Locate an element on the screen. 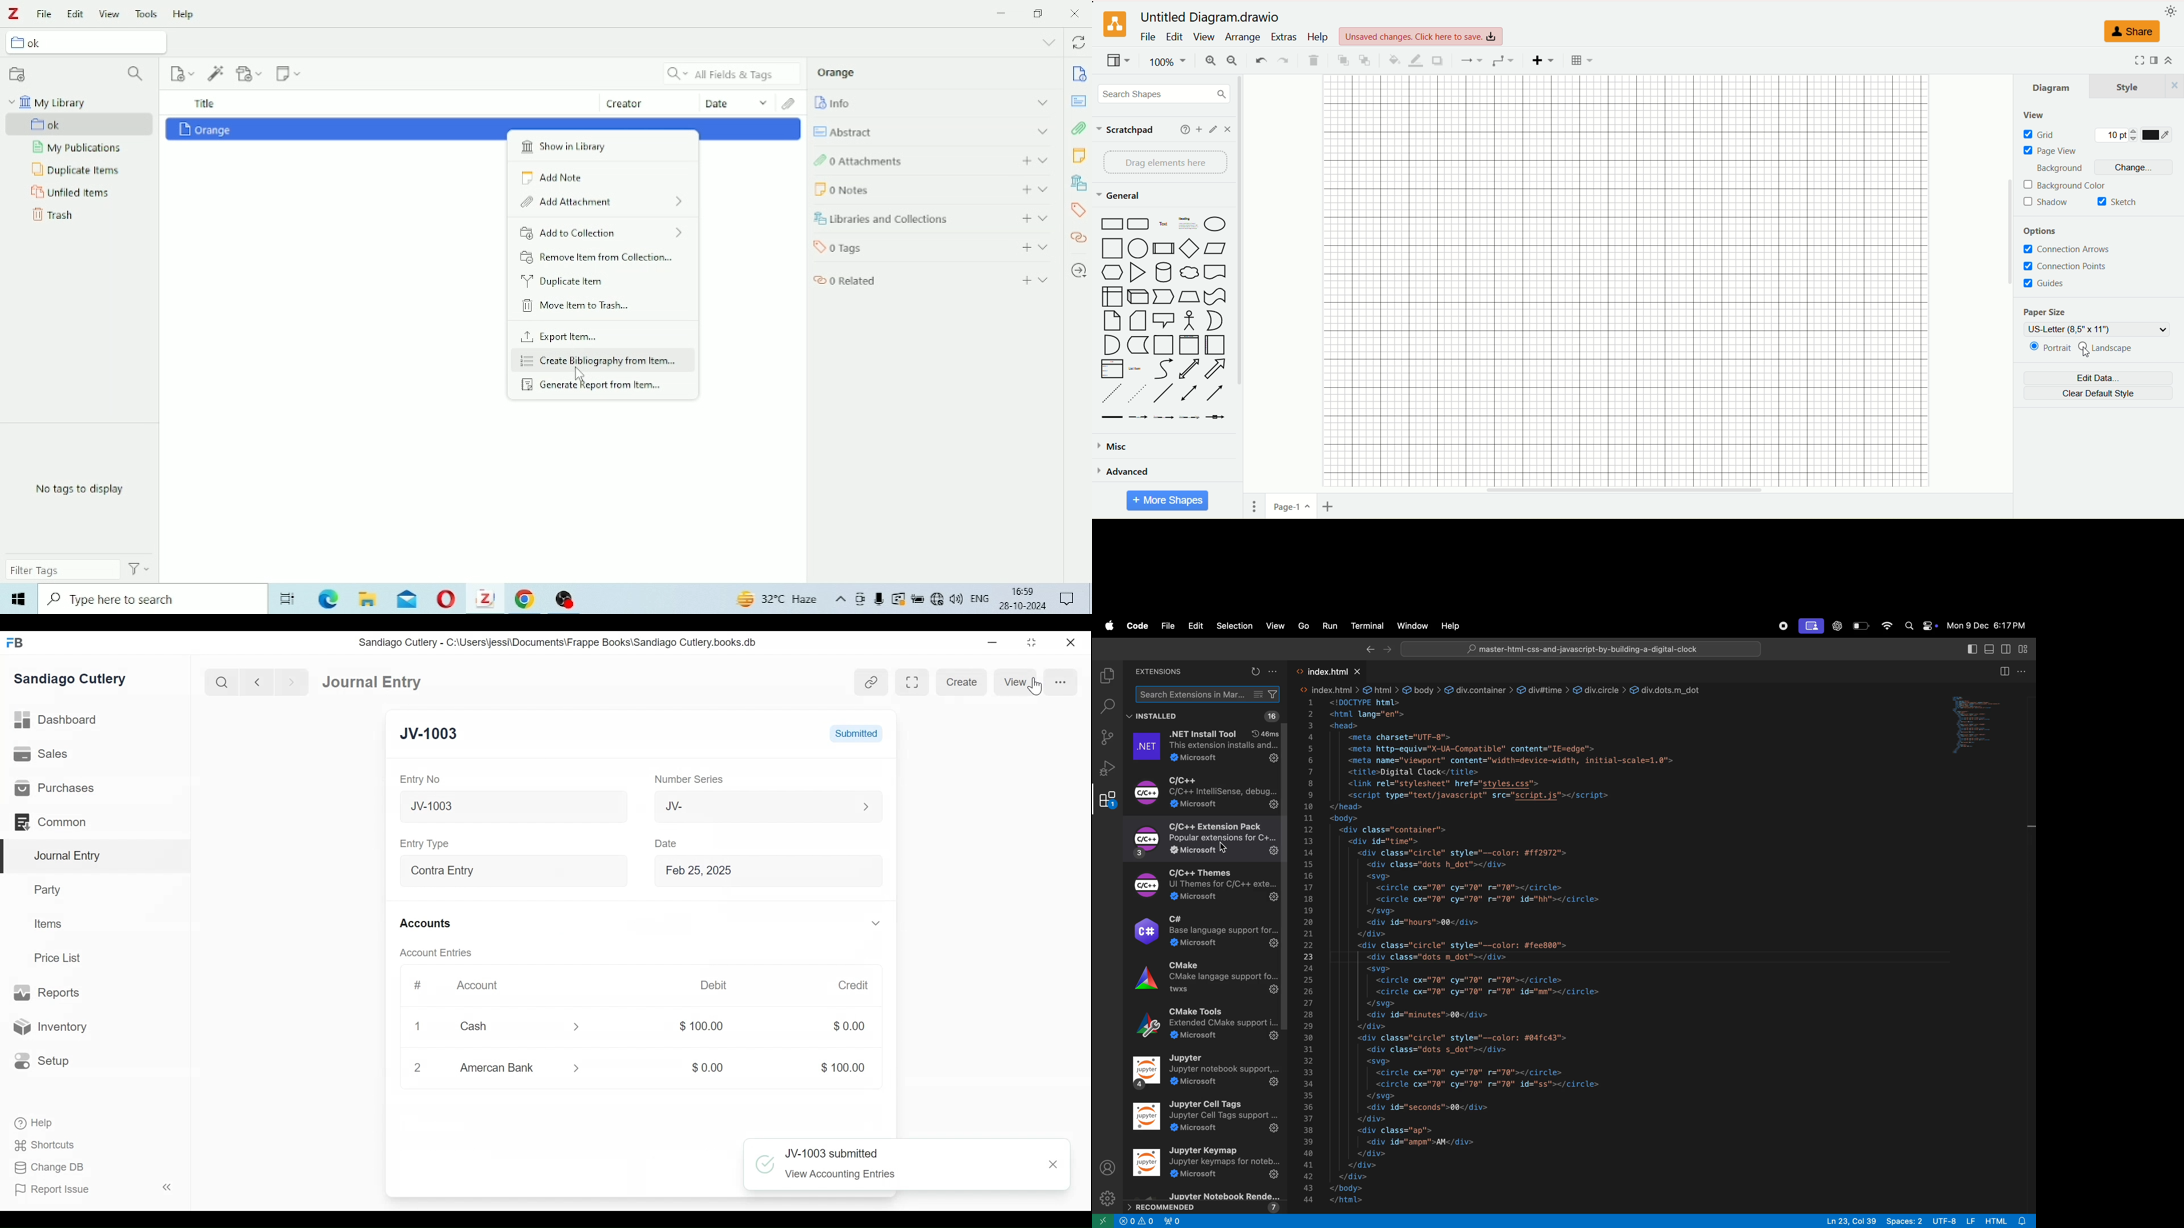 The height and width of the screenshot is (1232, 2184). Abstract is located at coordinates (1078, 101).